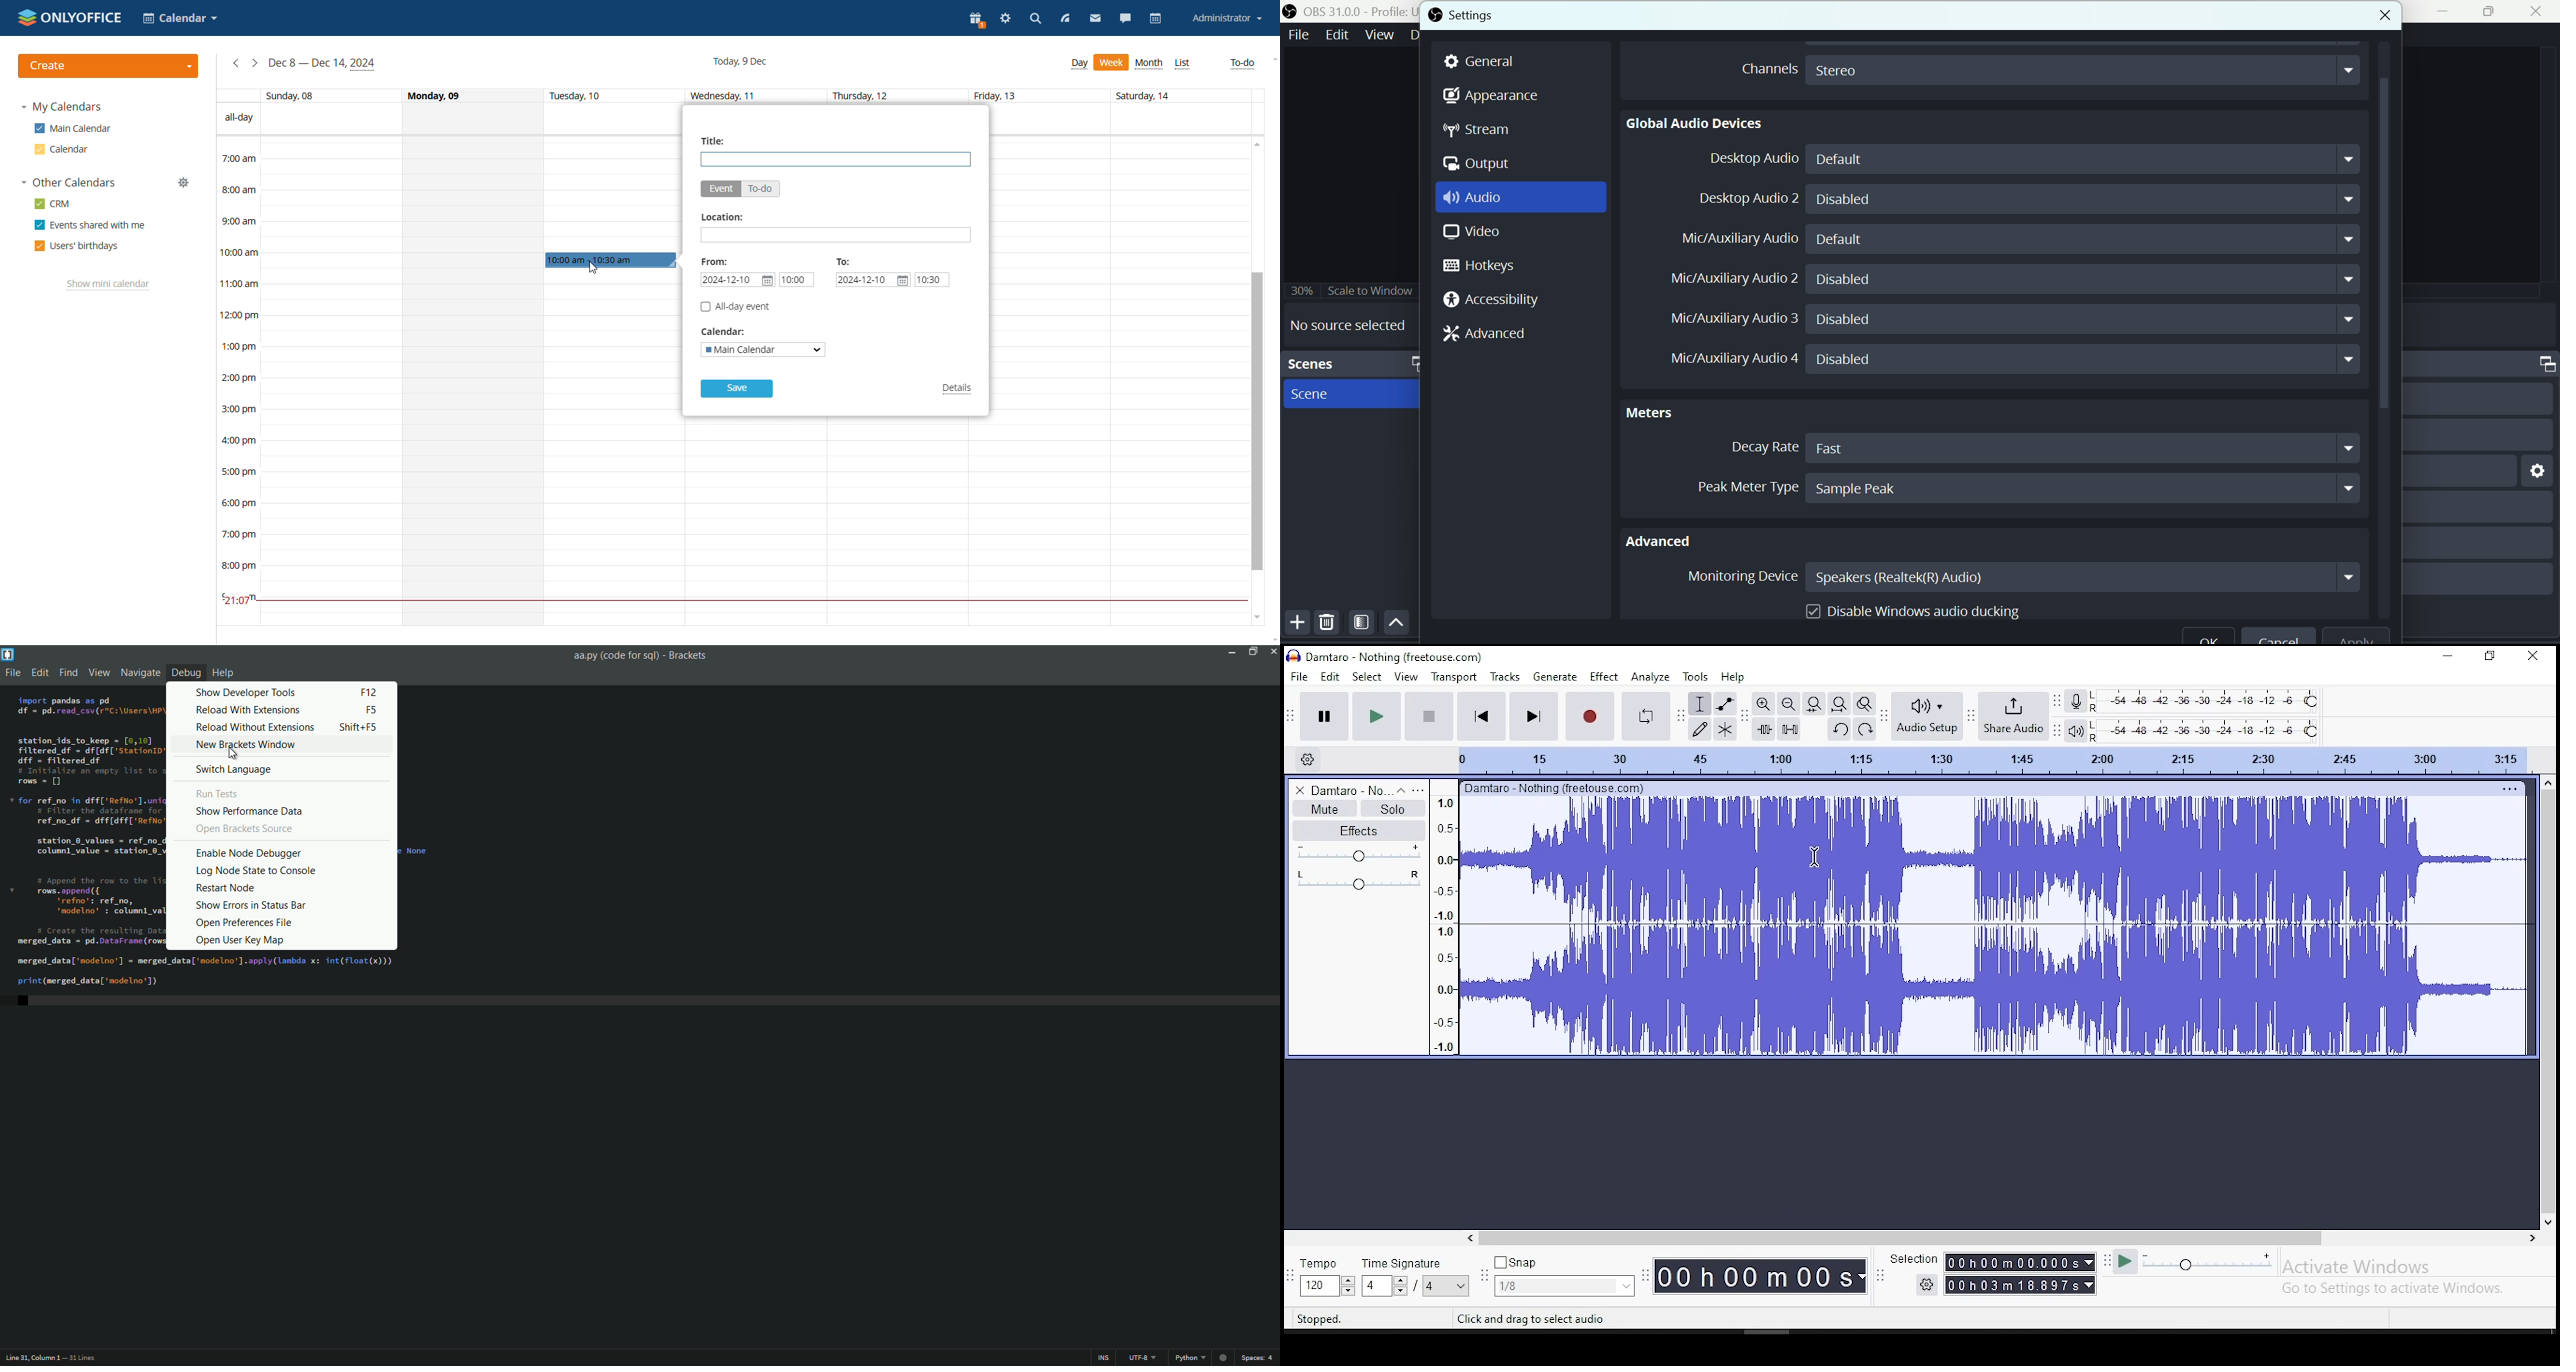 This screenshot has height=1372, width=2576. What do you see at coordinates (1324, 1275) in the screenshot?
I see `tempo` at bounding box center [1324, 1275].